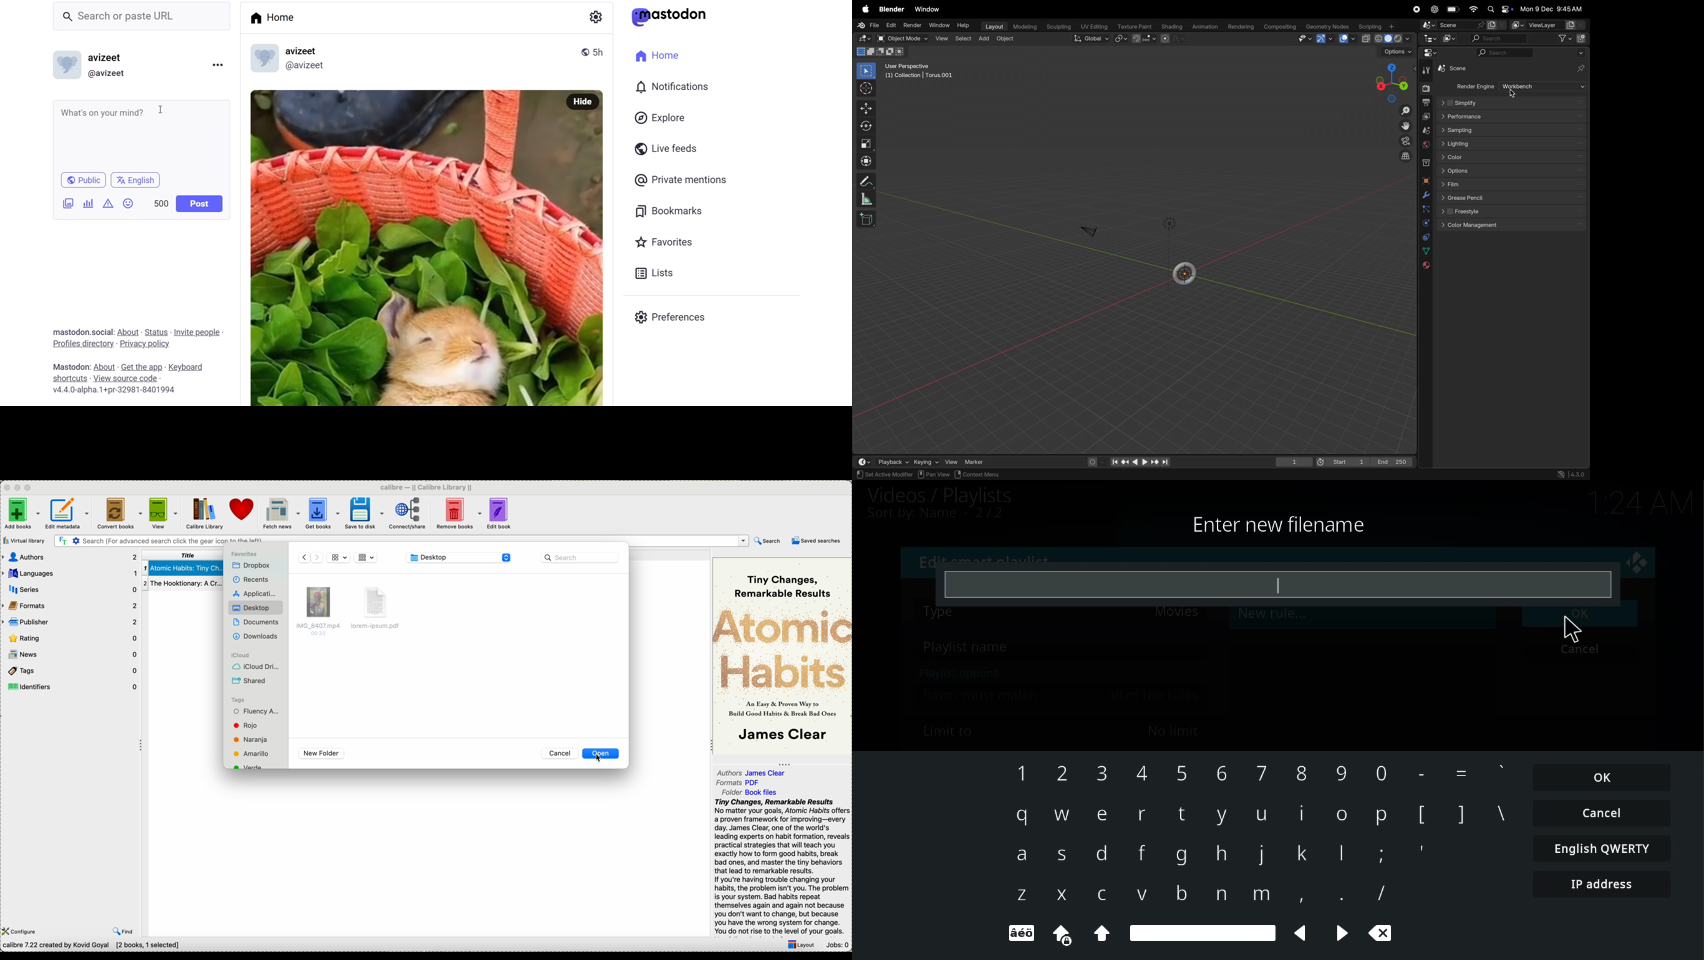  I want to click on output, so click(1426, 102).